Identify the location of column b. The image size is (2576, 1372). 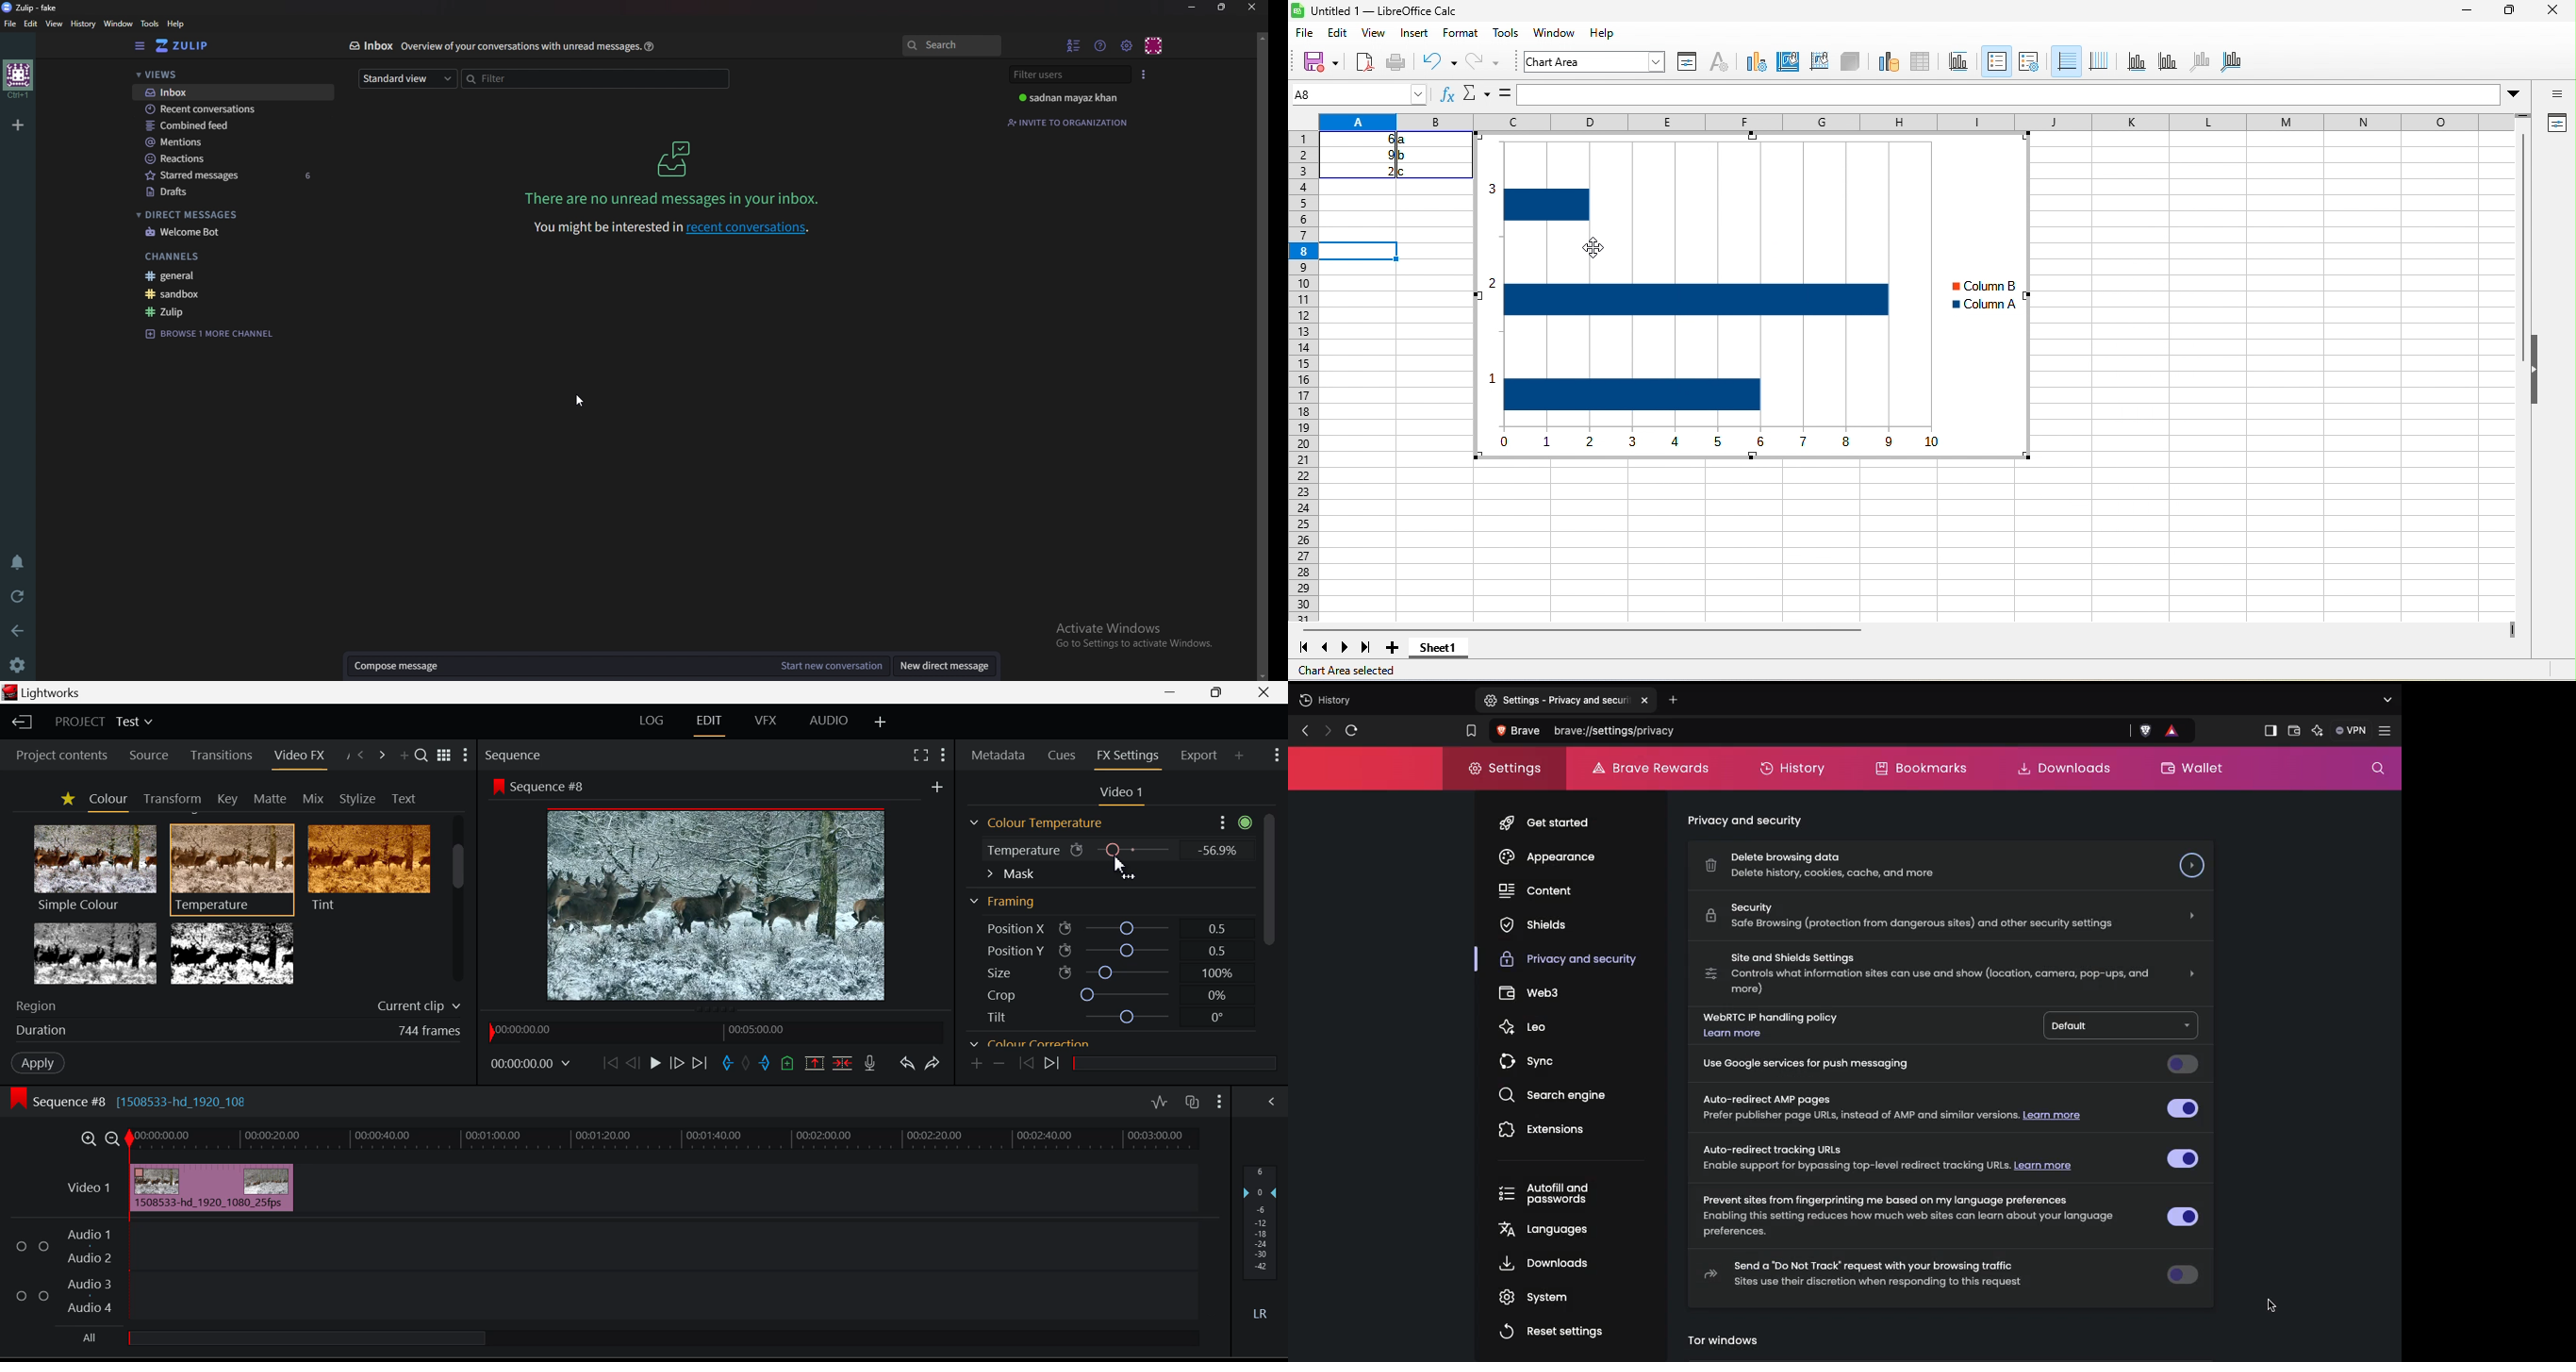
(1993, 286).